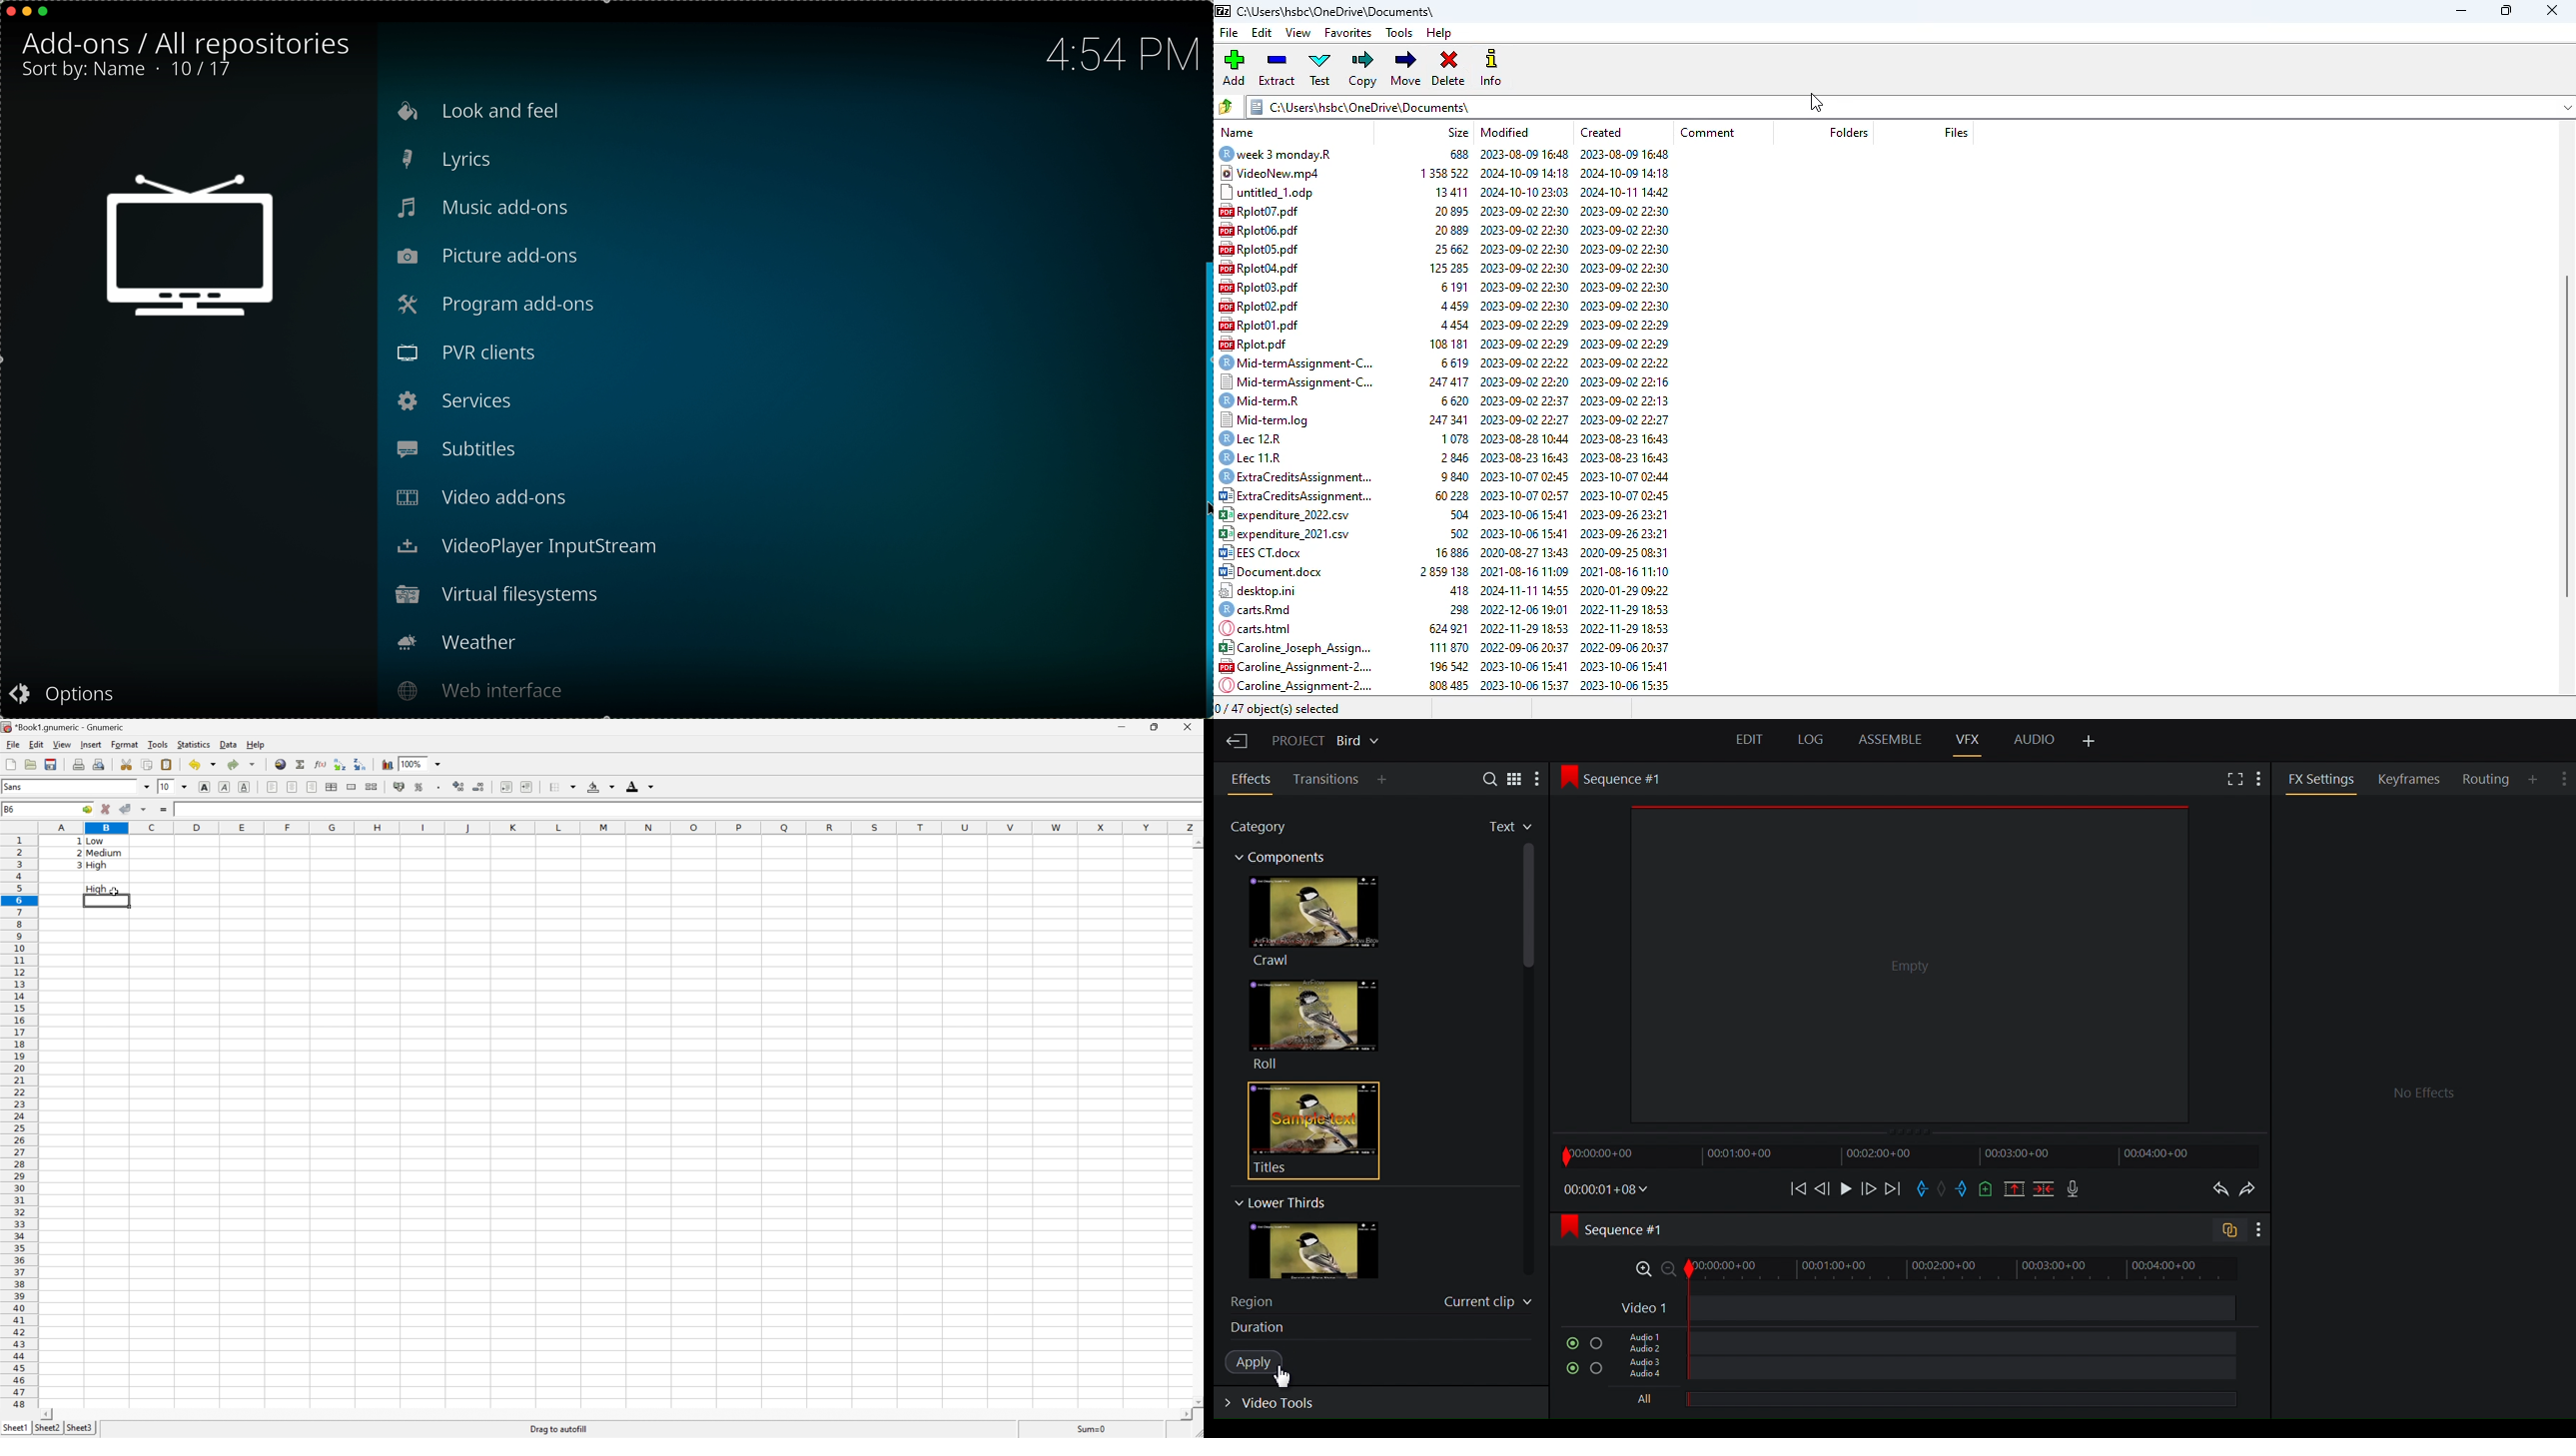 Image resolution: width=2576 pixels, height=1456 pixels. Describe the element at coordinates (1229, 34) in the screenshot. I see `file` at that location.